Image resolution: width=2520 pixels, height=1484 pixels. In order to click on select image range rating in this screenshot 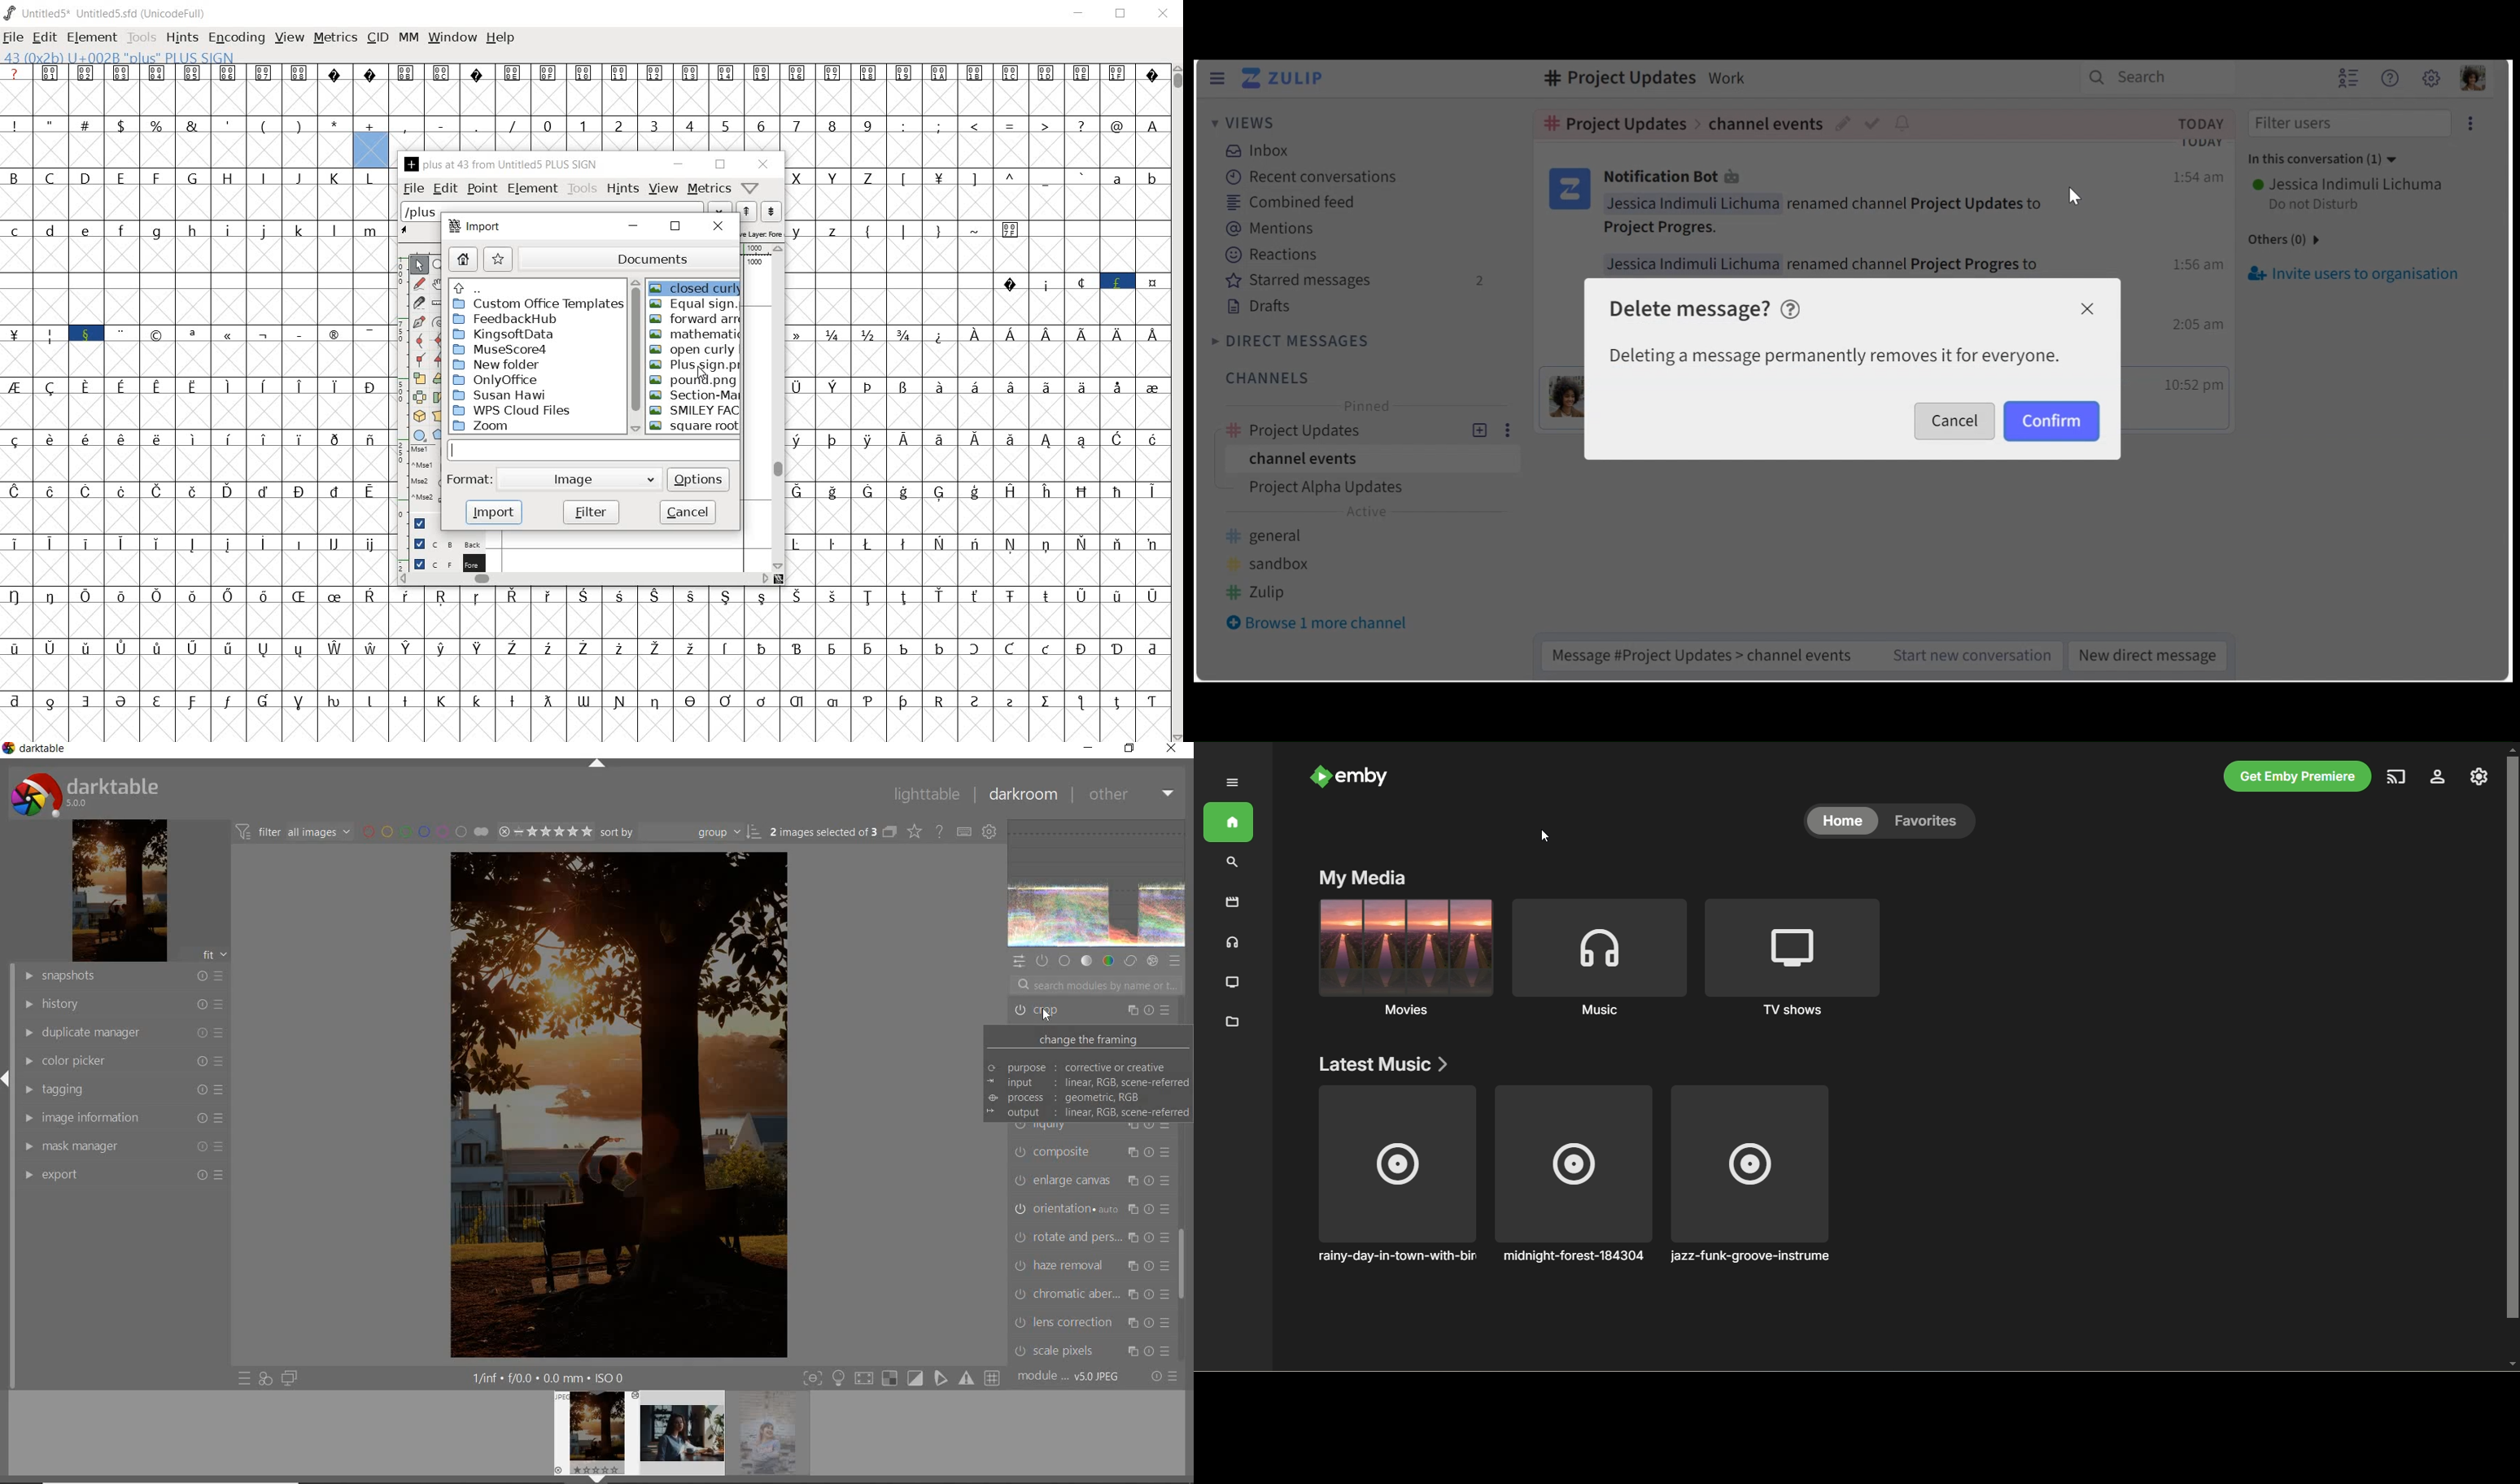, I will do `click(543, 832)`.